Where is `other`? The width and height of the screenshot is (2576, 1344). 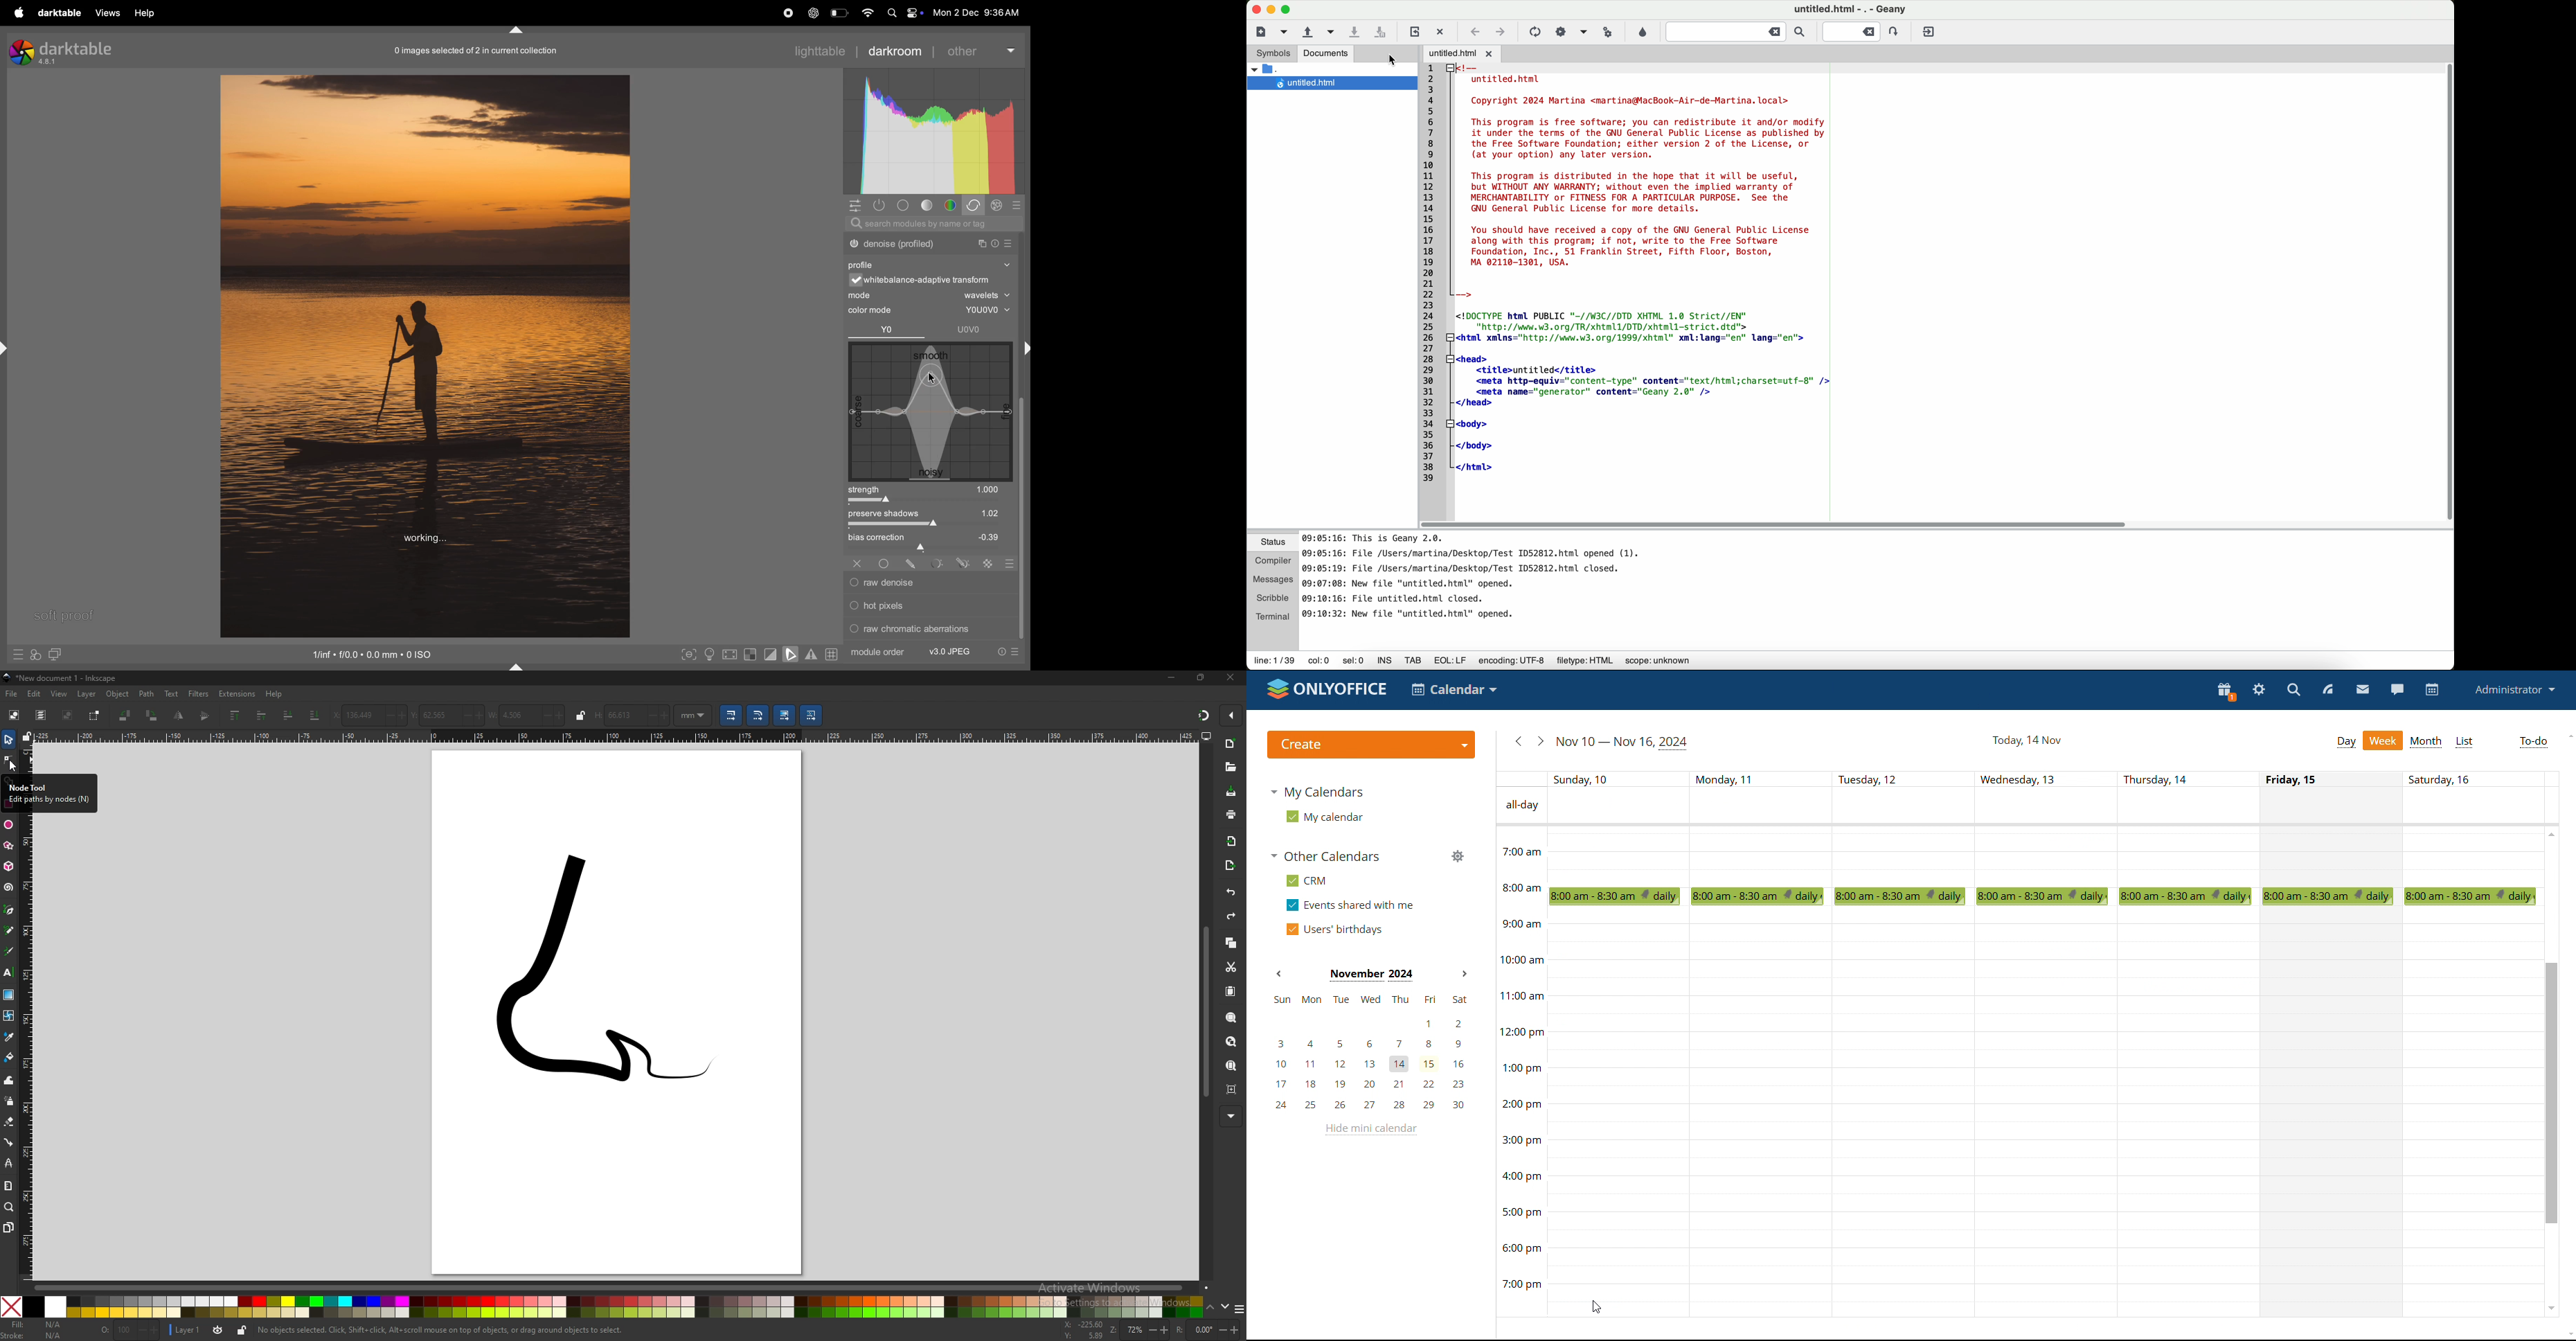
other is located at coordinates (983, 48).